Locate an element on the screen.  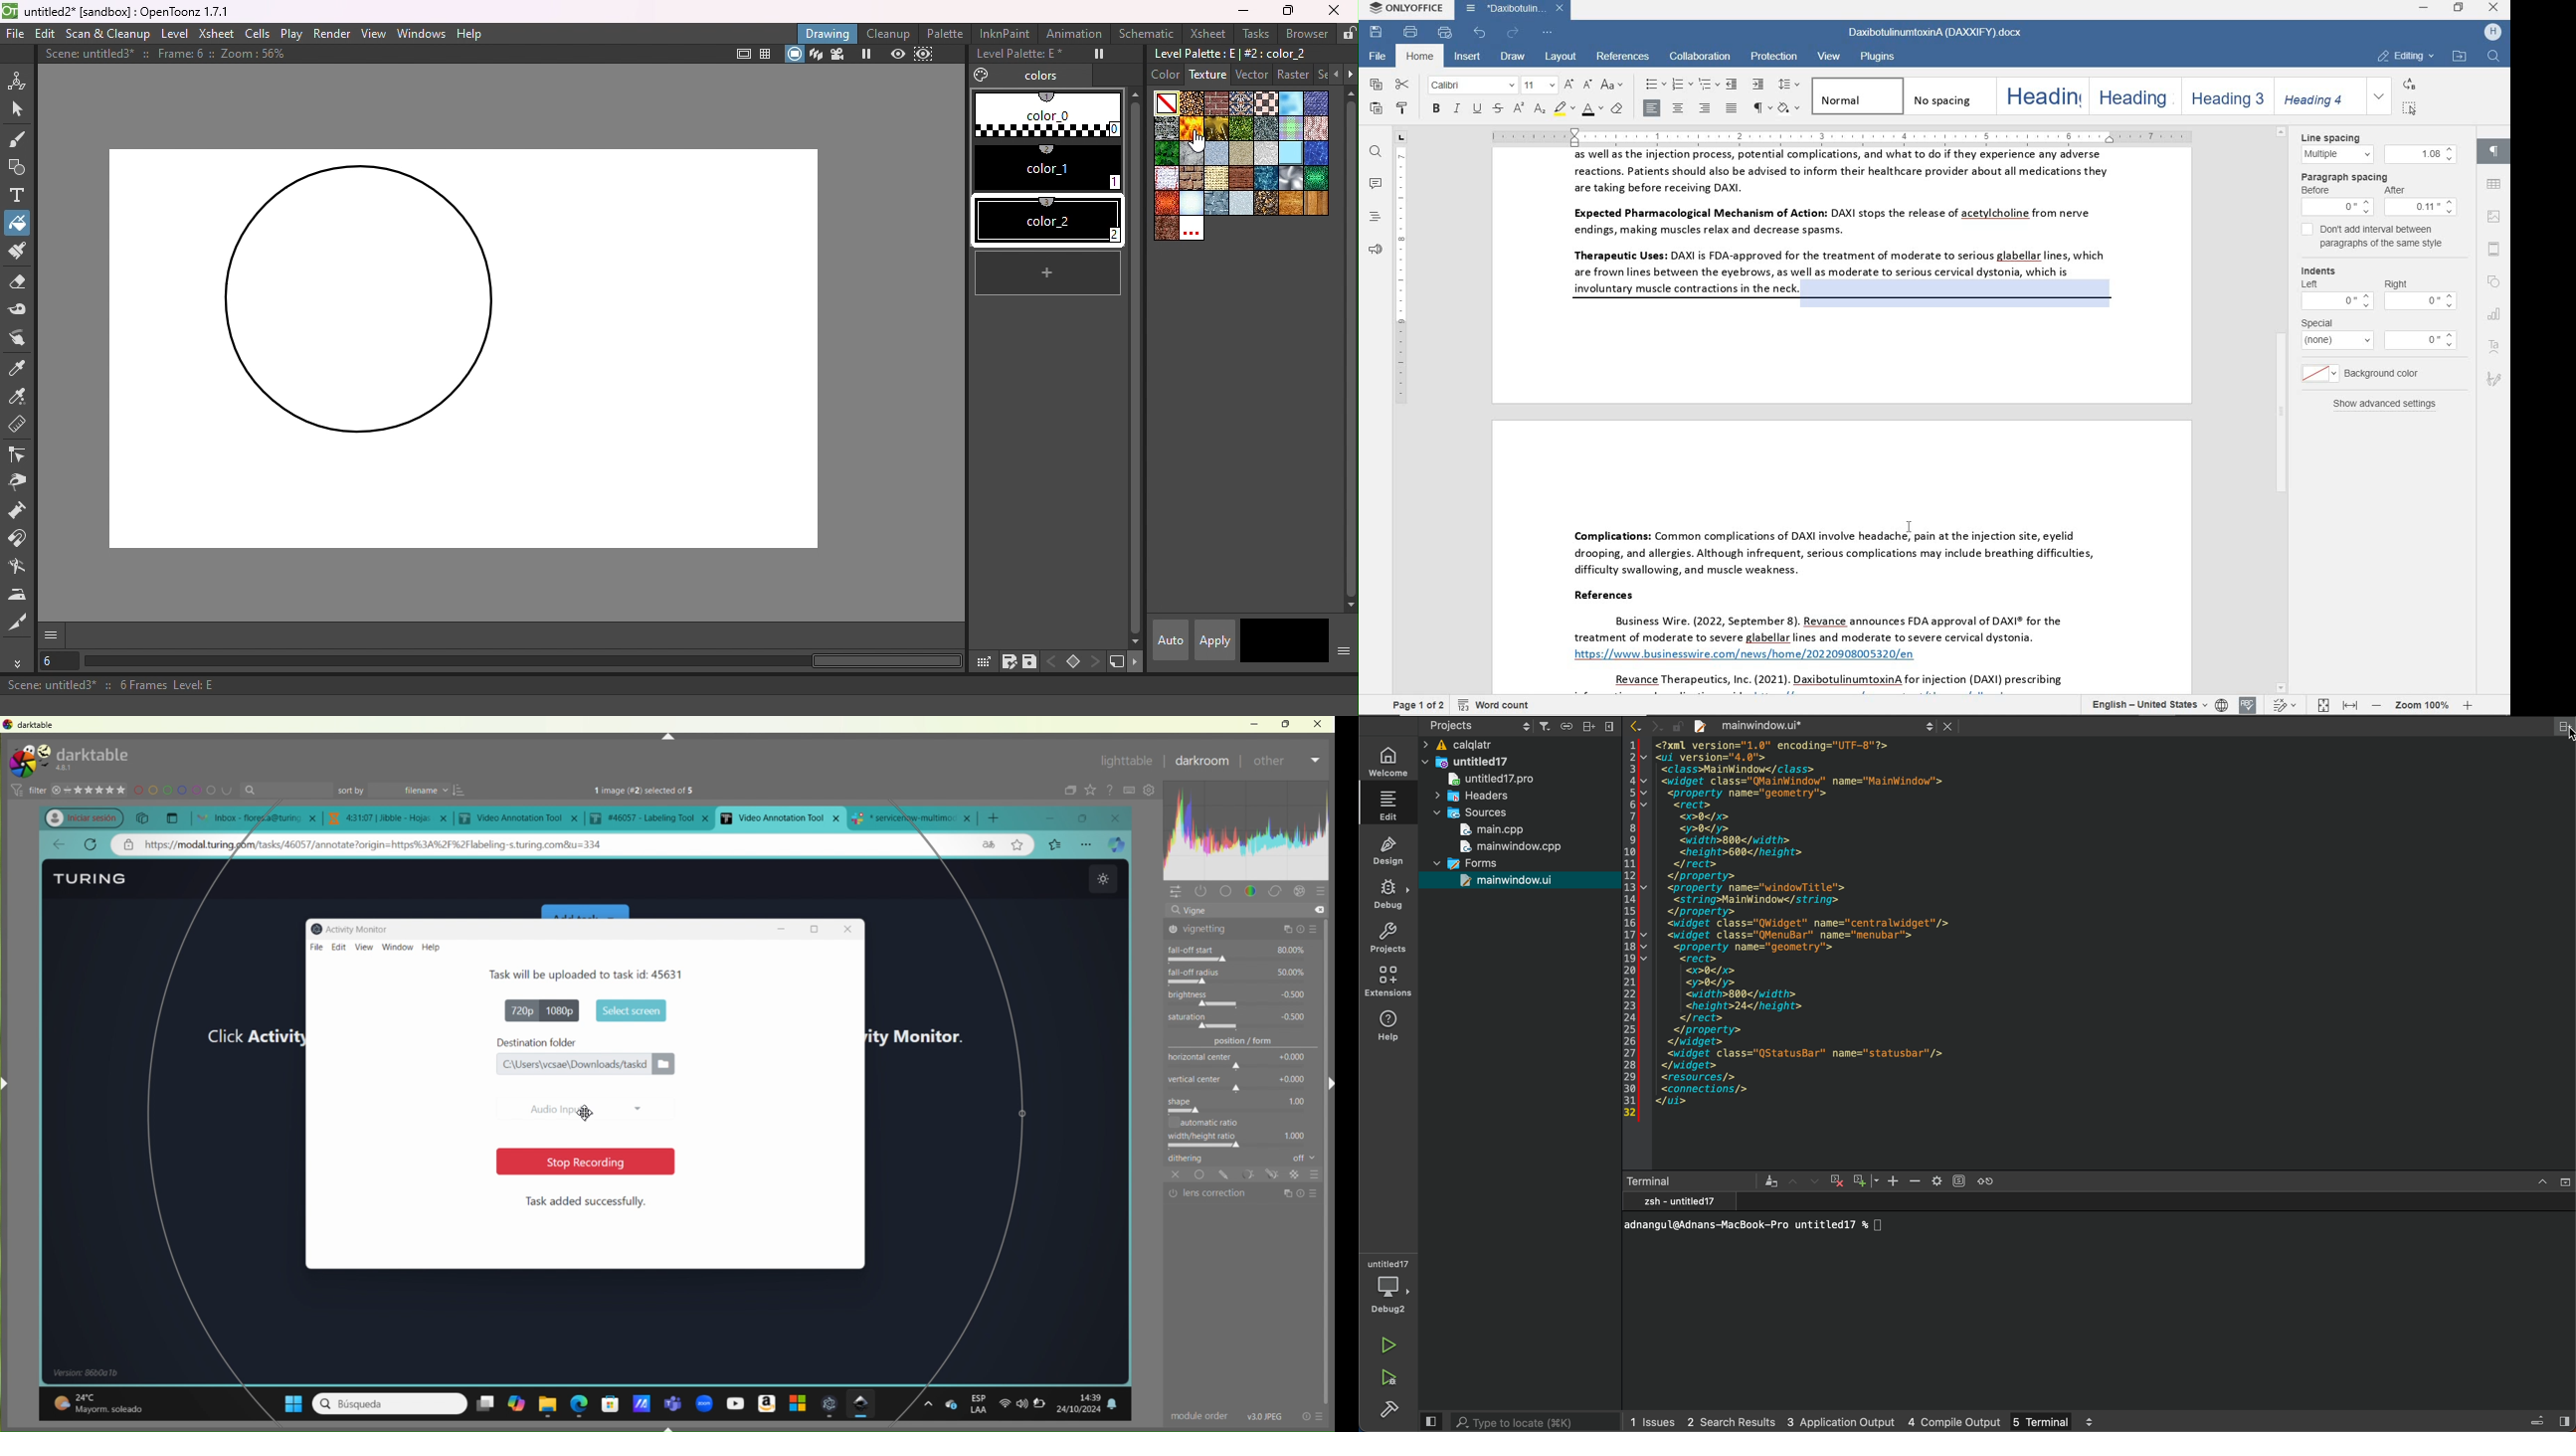
help is located at coordinates (437, 947).